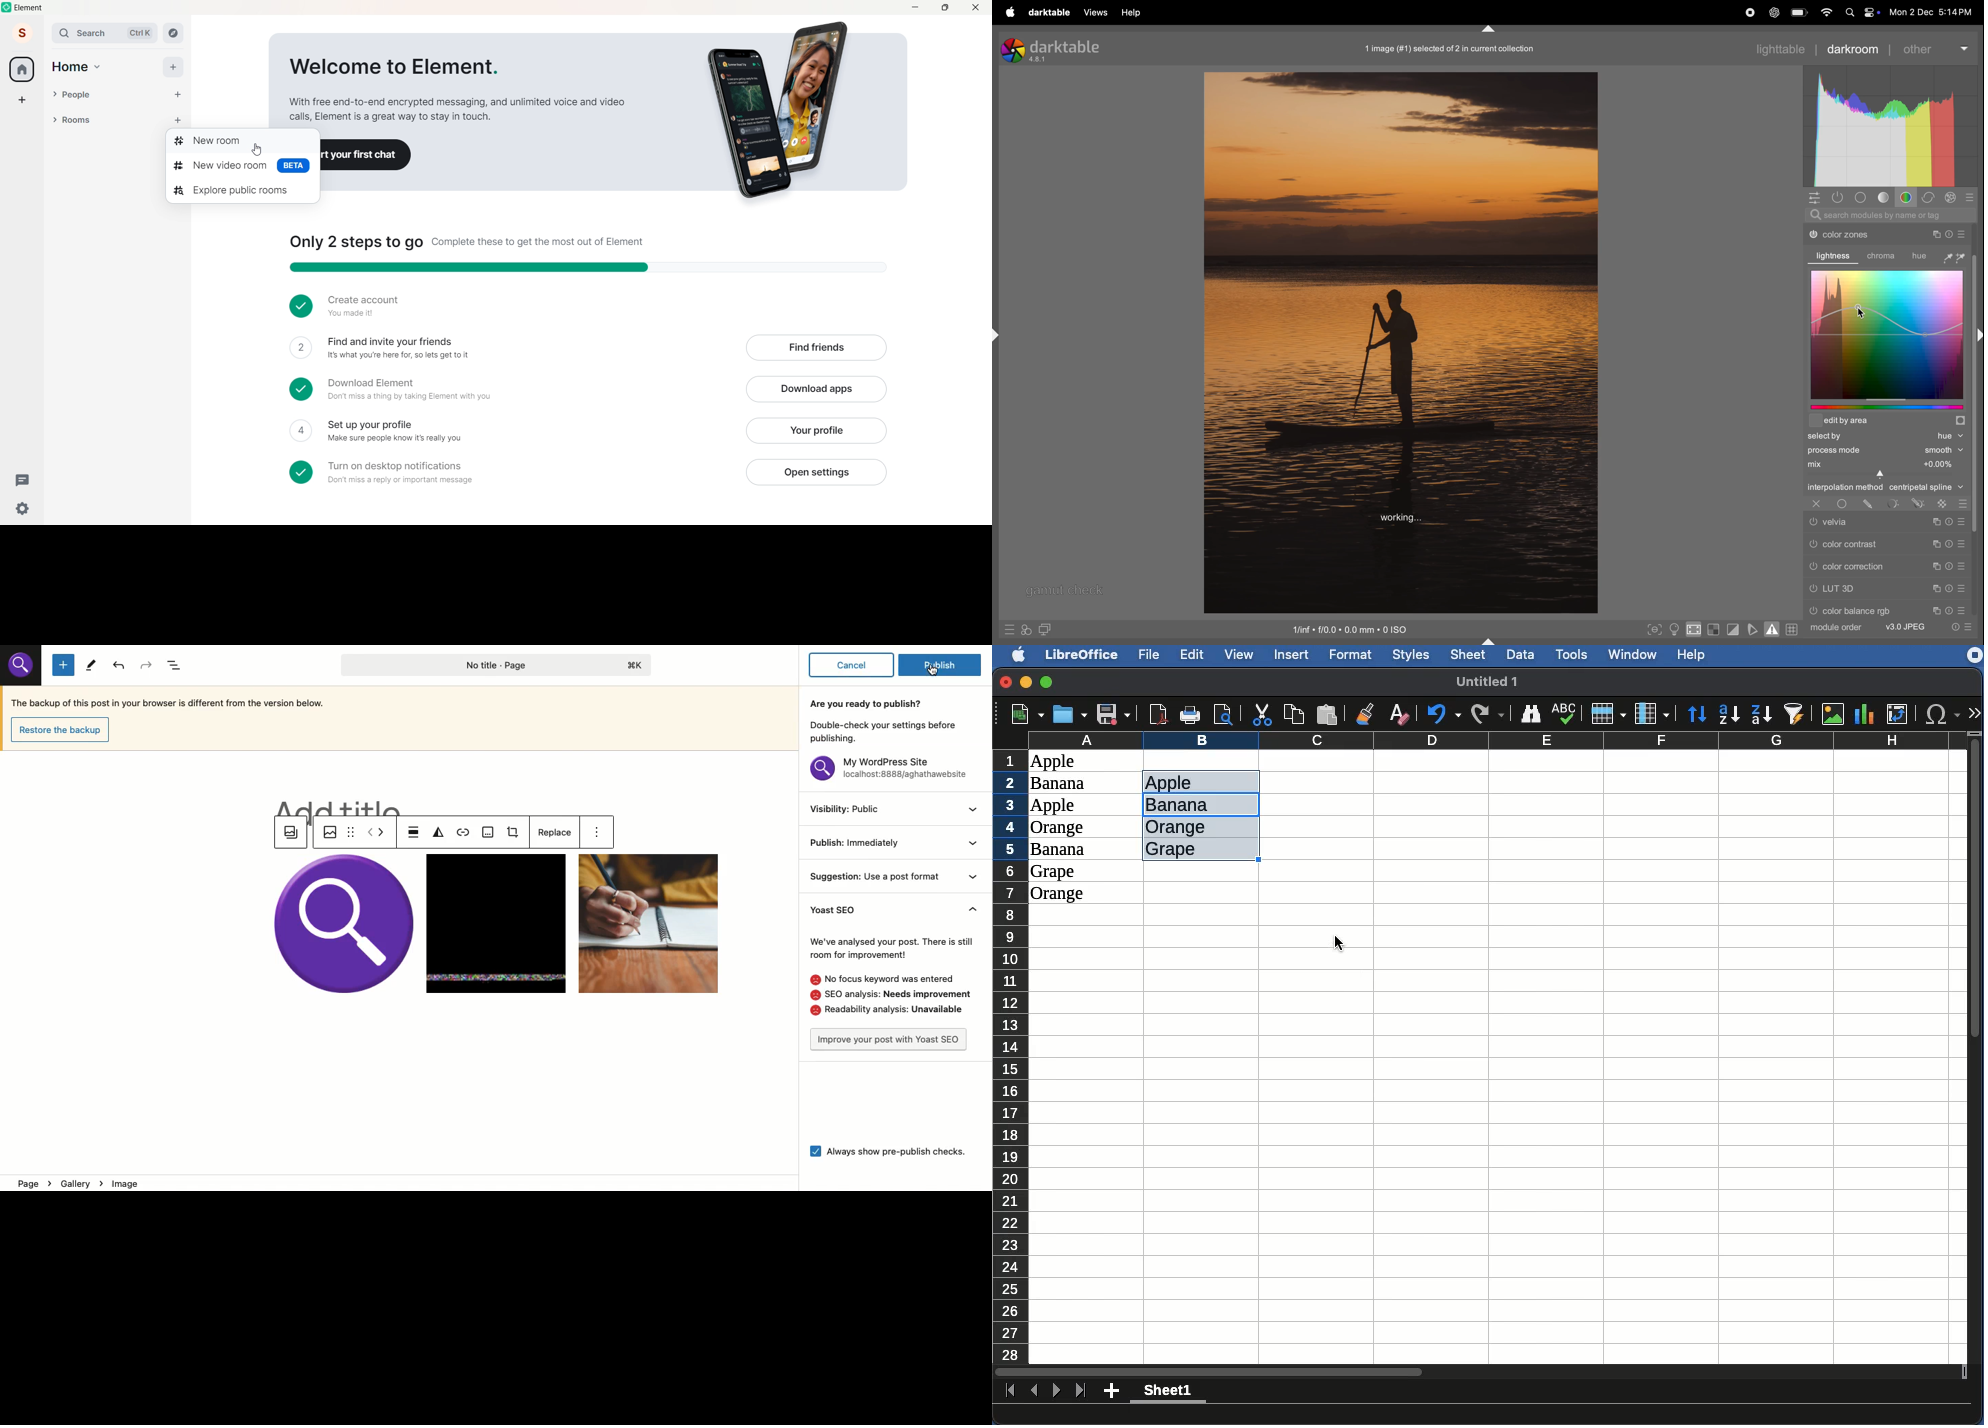 The width and height of the screenshot is (1988, 1428). I want to click on Your Profile, so click(815, 431).